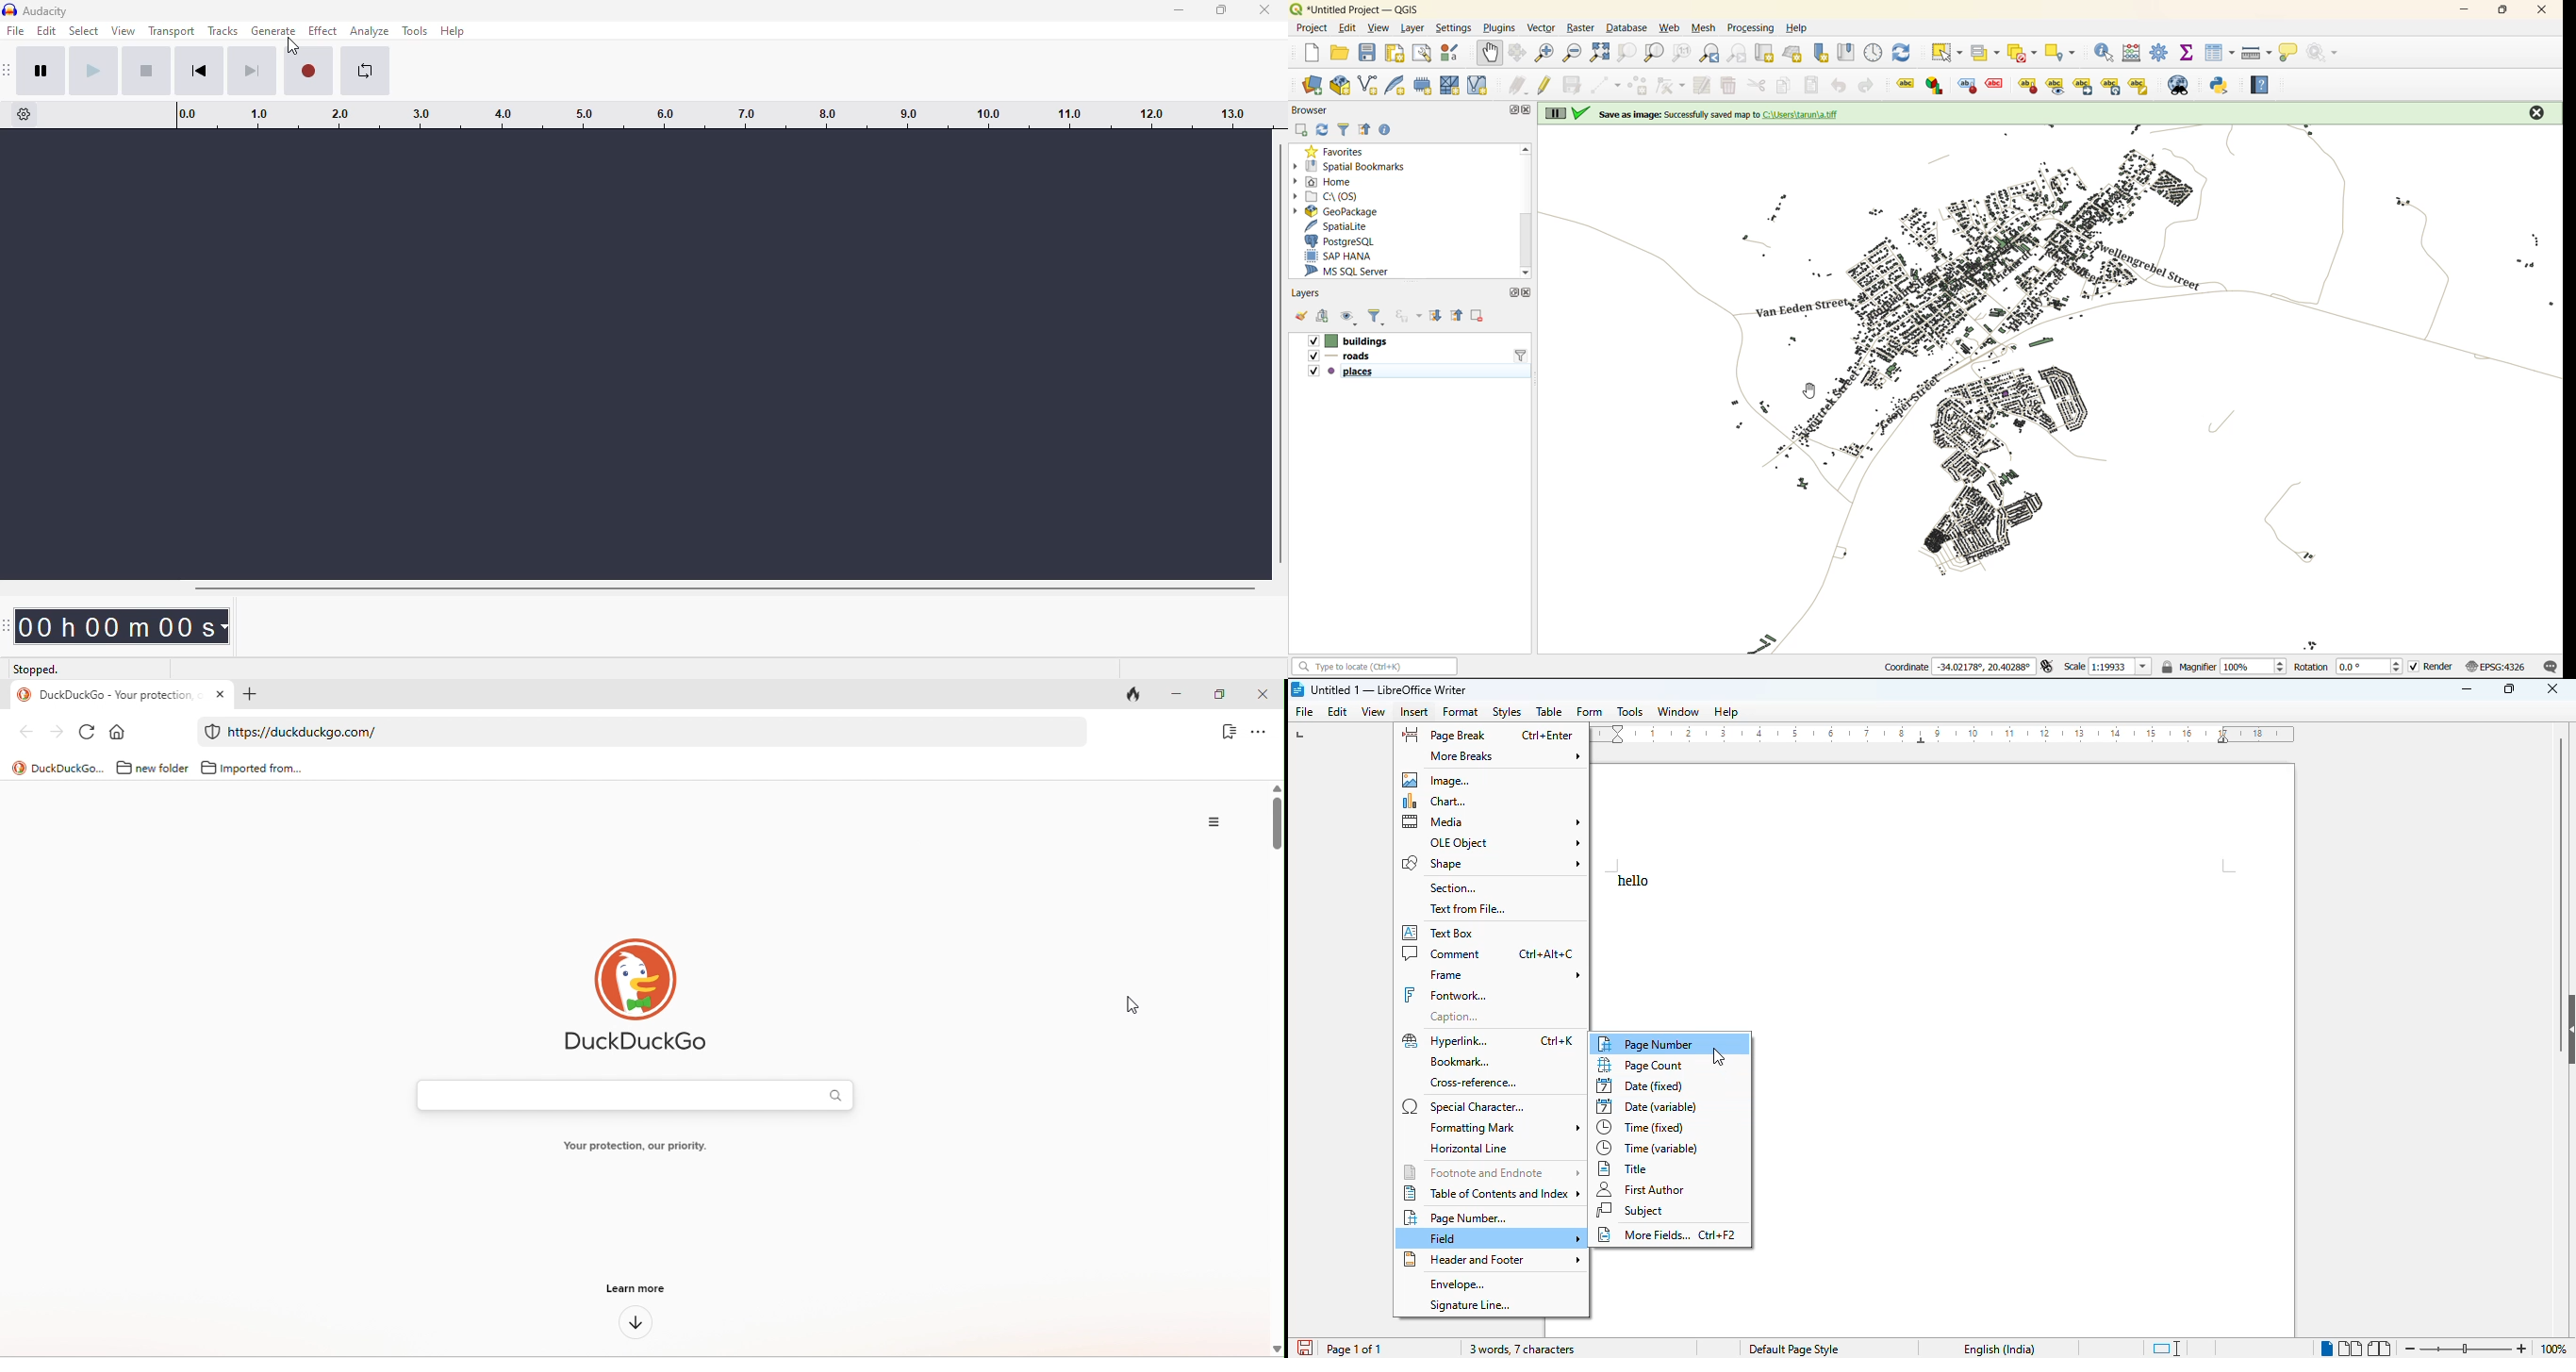 Image resolution: width=2576 pixels, height=1372 pixels. What do you see at coordinates (1643, 1127) in the screenshot?
I see `time (fixed)` at bounding box center [1643, 1127].